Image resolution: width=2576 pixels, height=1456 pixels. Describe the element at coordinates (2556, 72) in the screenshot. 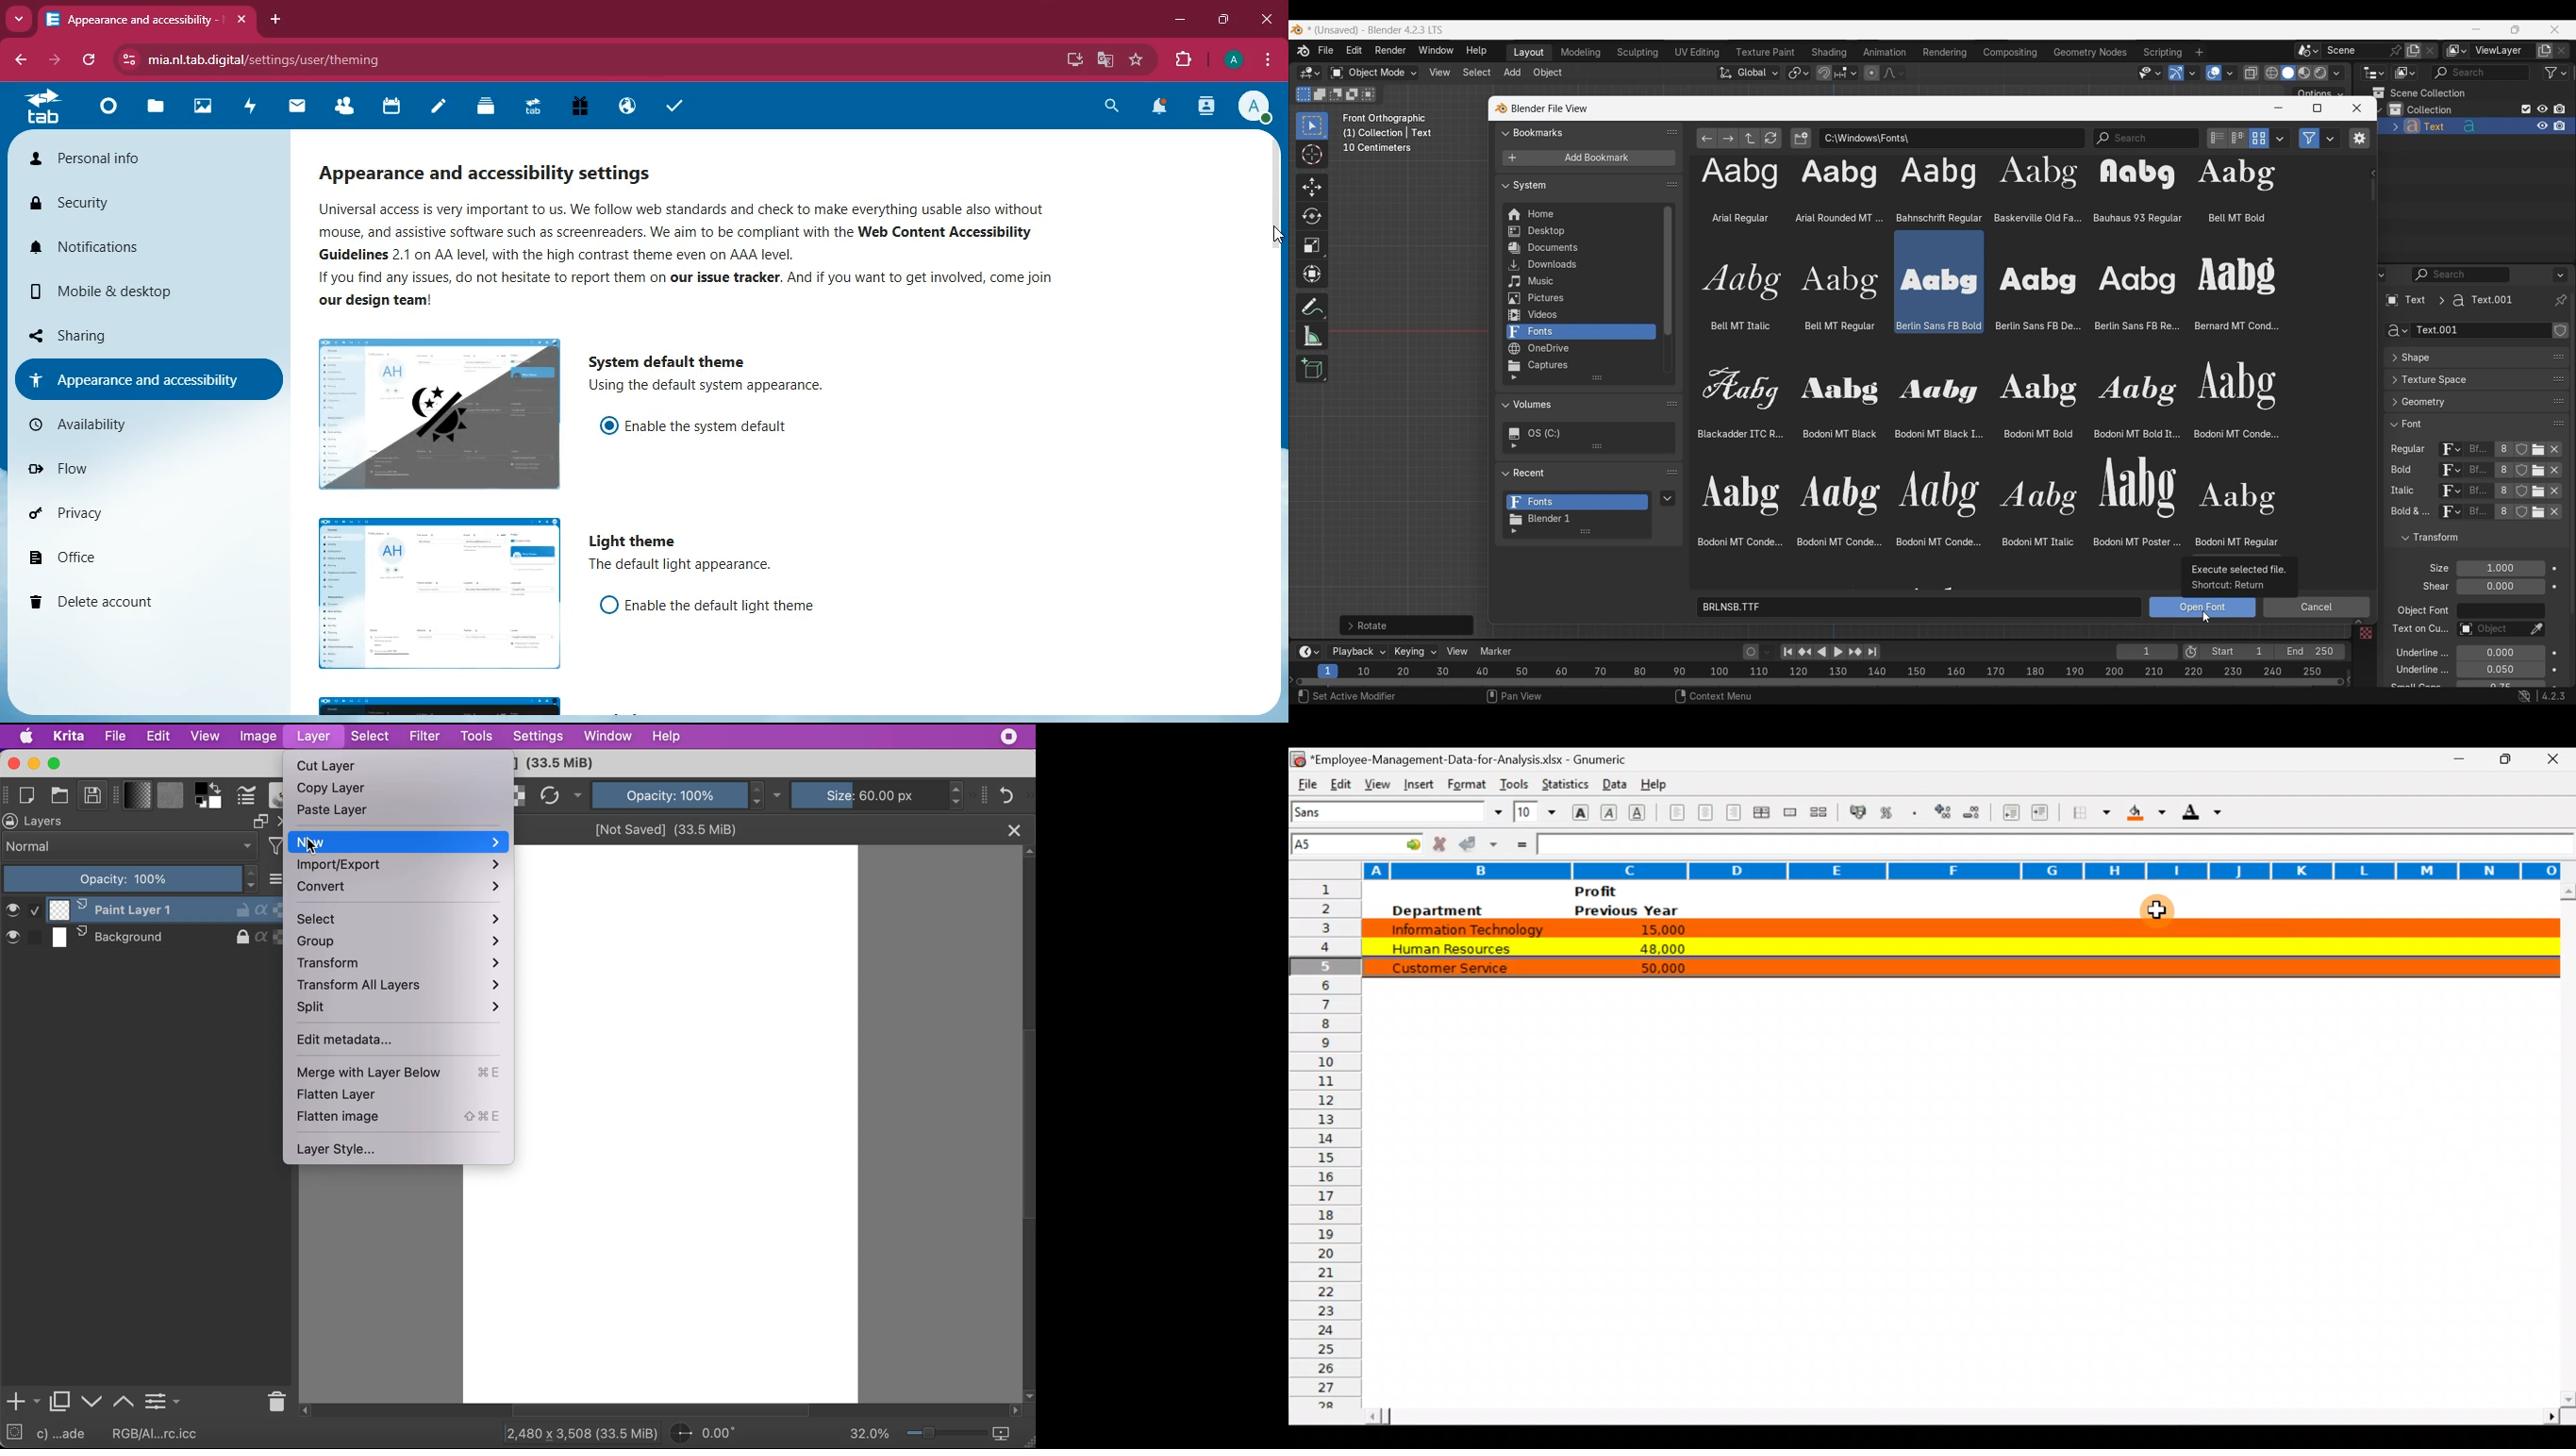

I see `Filter` at that location.